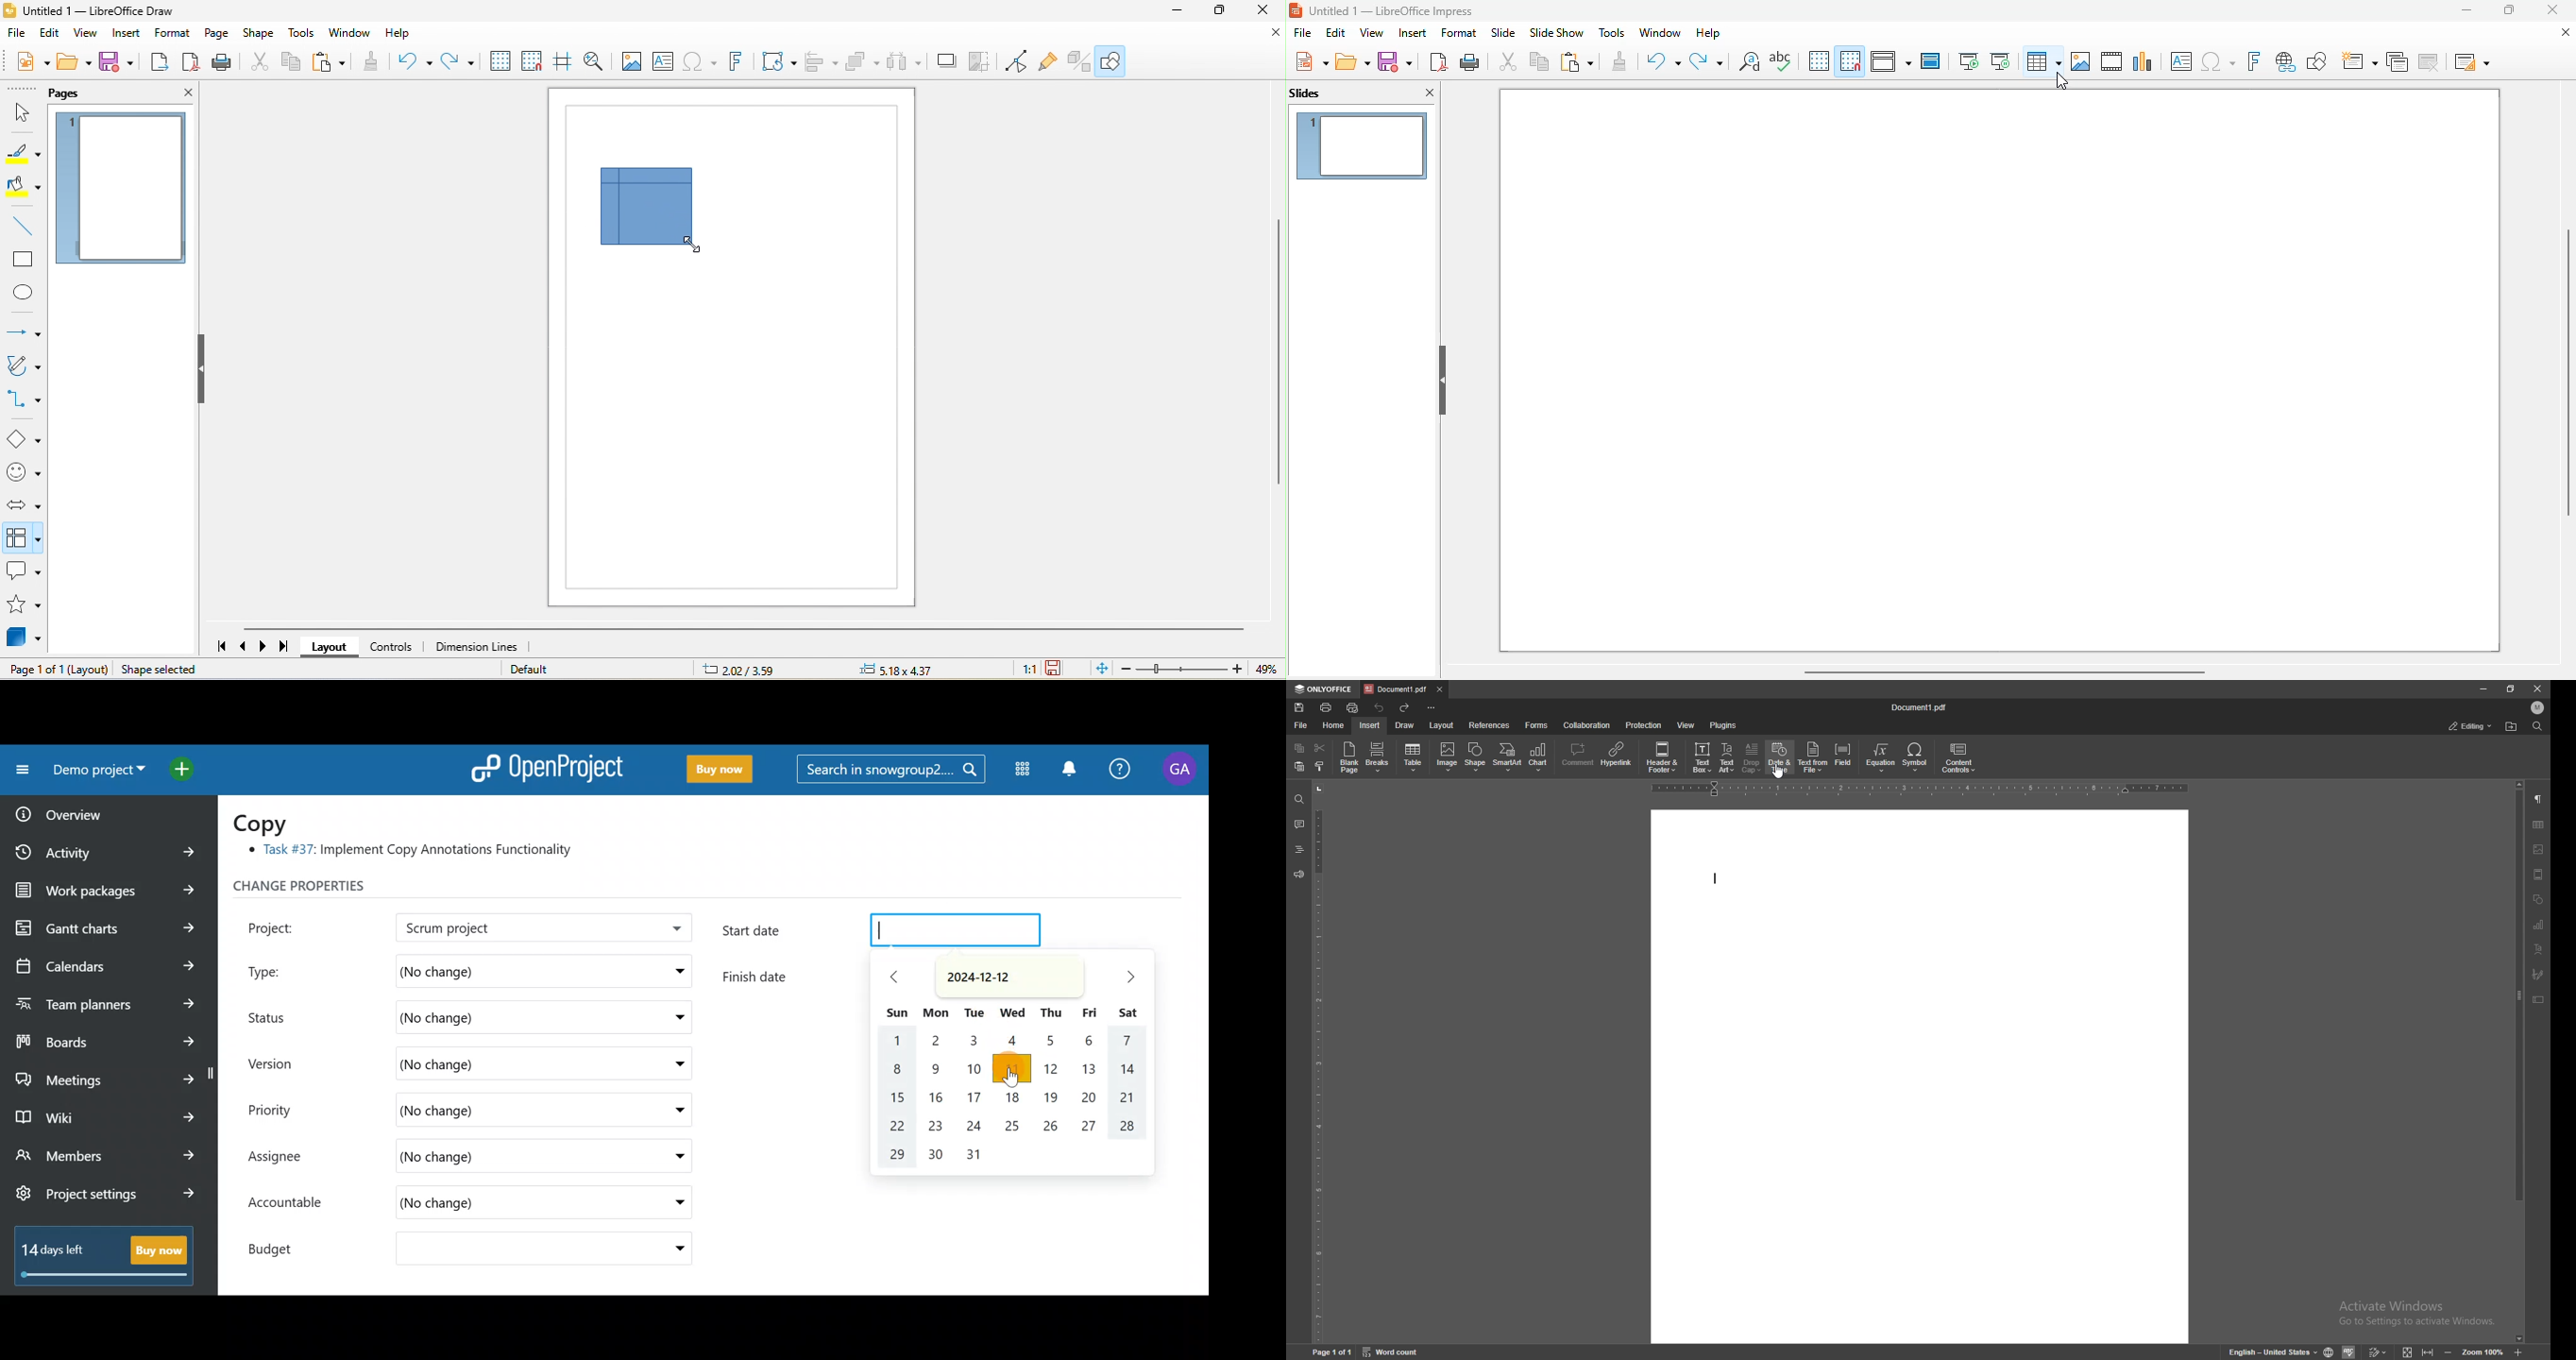 This screenshot has height=1372, width=2576. I want to click on Tue, so click(974, 1013).